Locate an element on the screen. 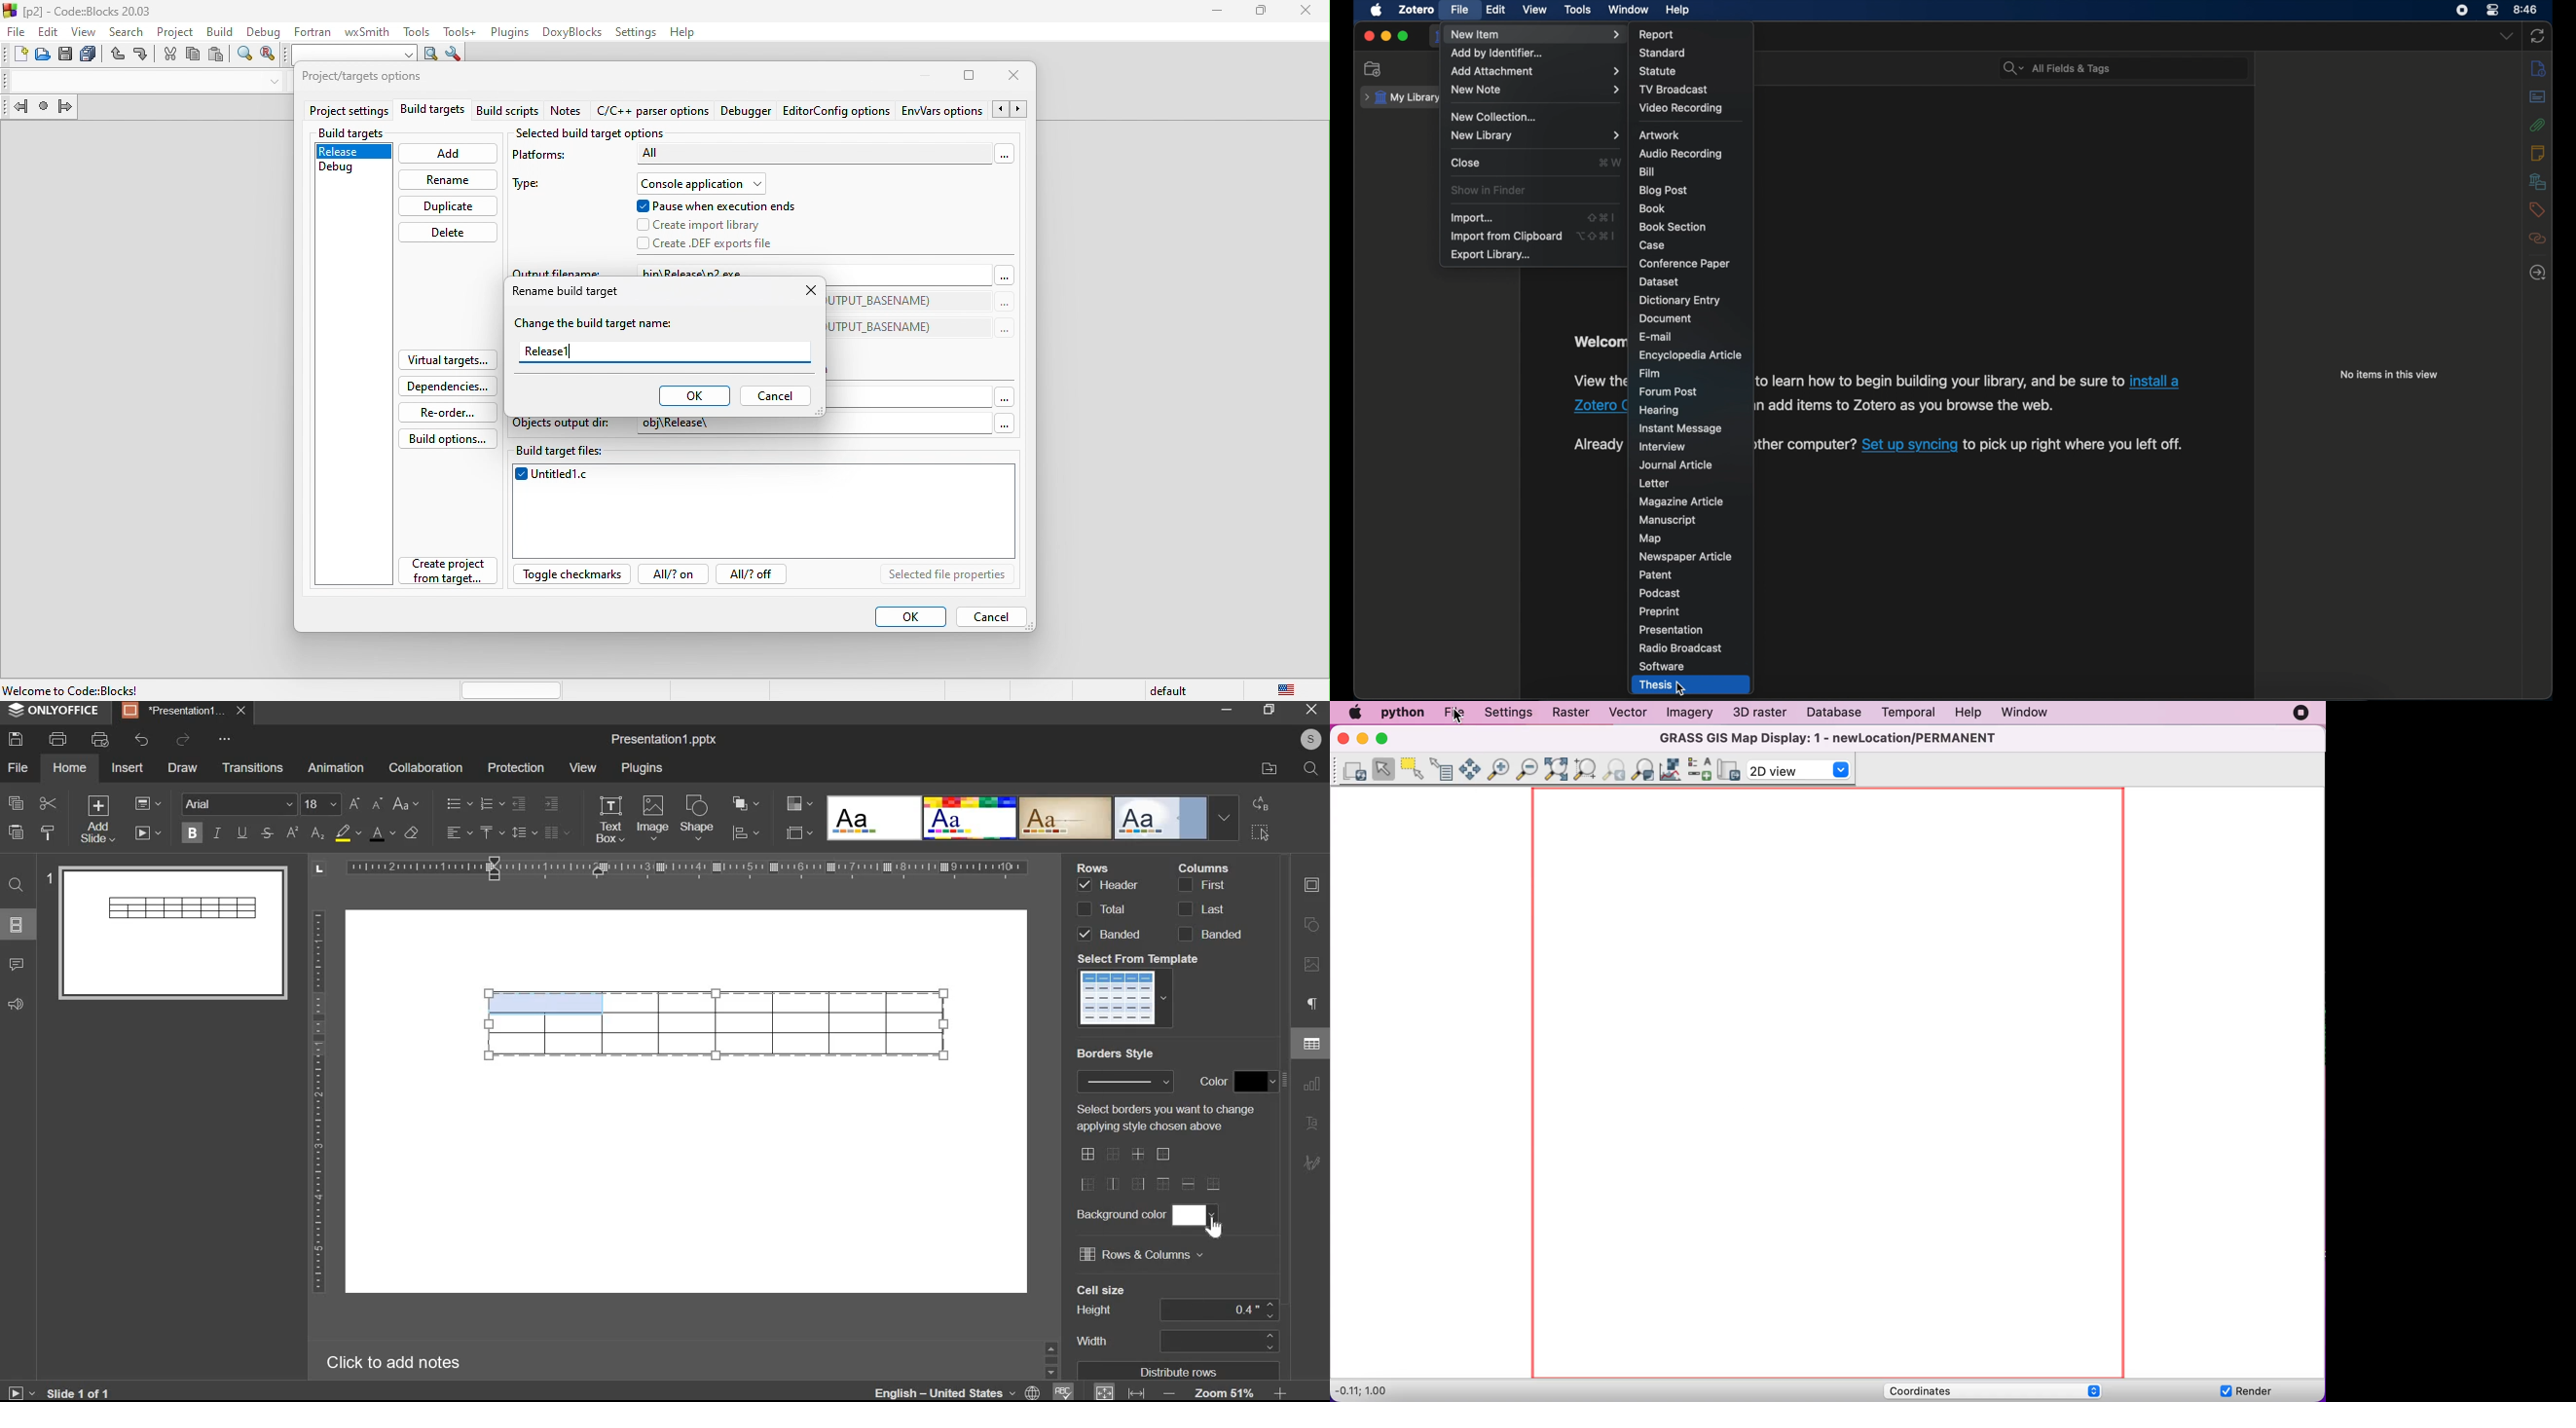 The width and height of the screenshot is (2576, 1428). edit is located at coordinates (1496, 10).